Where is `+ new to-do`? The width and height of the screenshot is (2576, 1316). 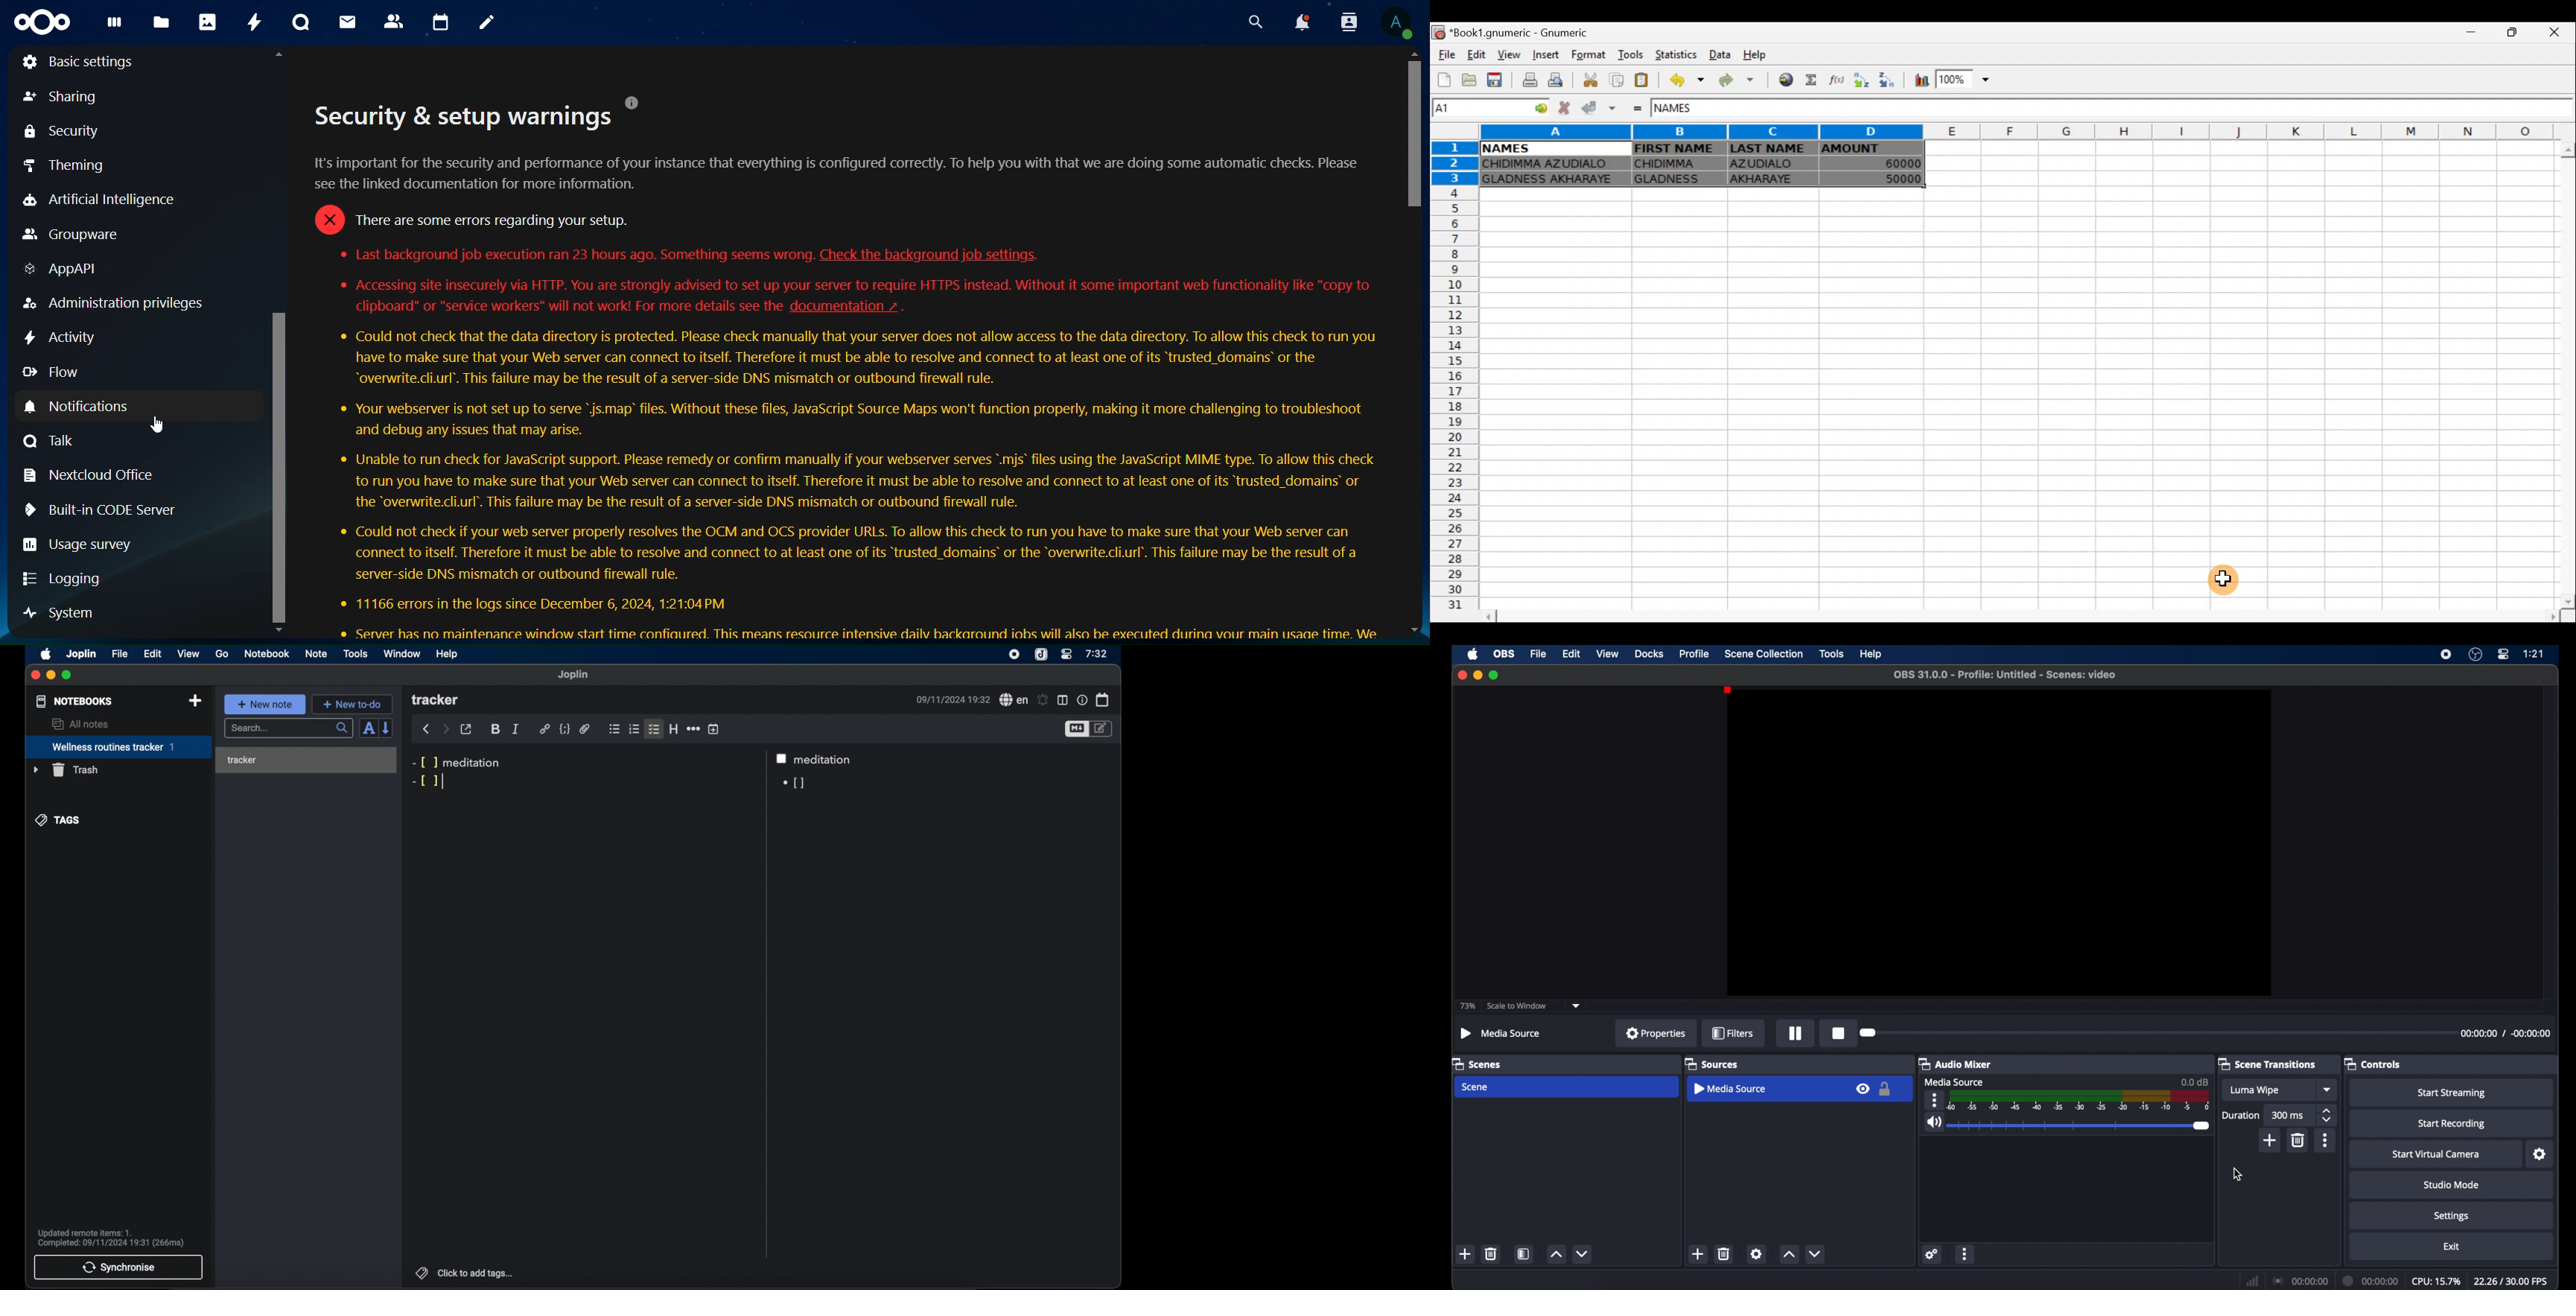 + new to-do is located at coordinates (352, 704).